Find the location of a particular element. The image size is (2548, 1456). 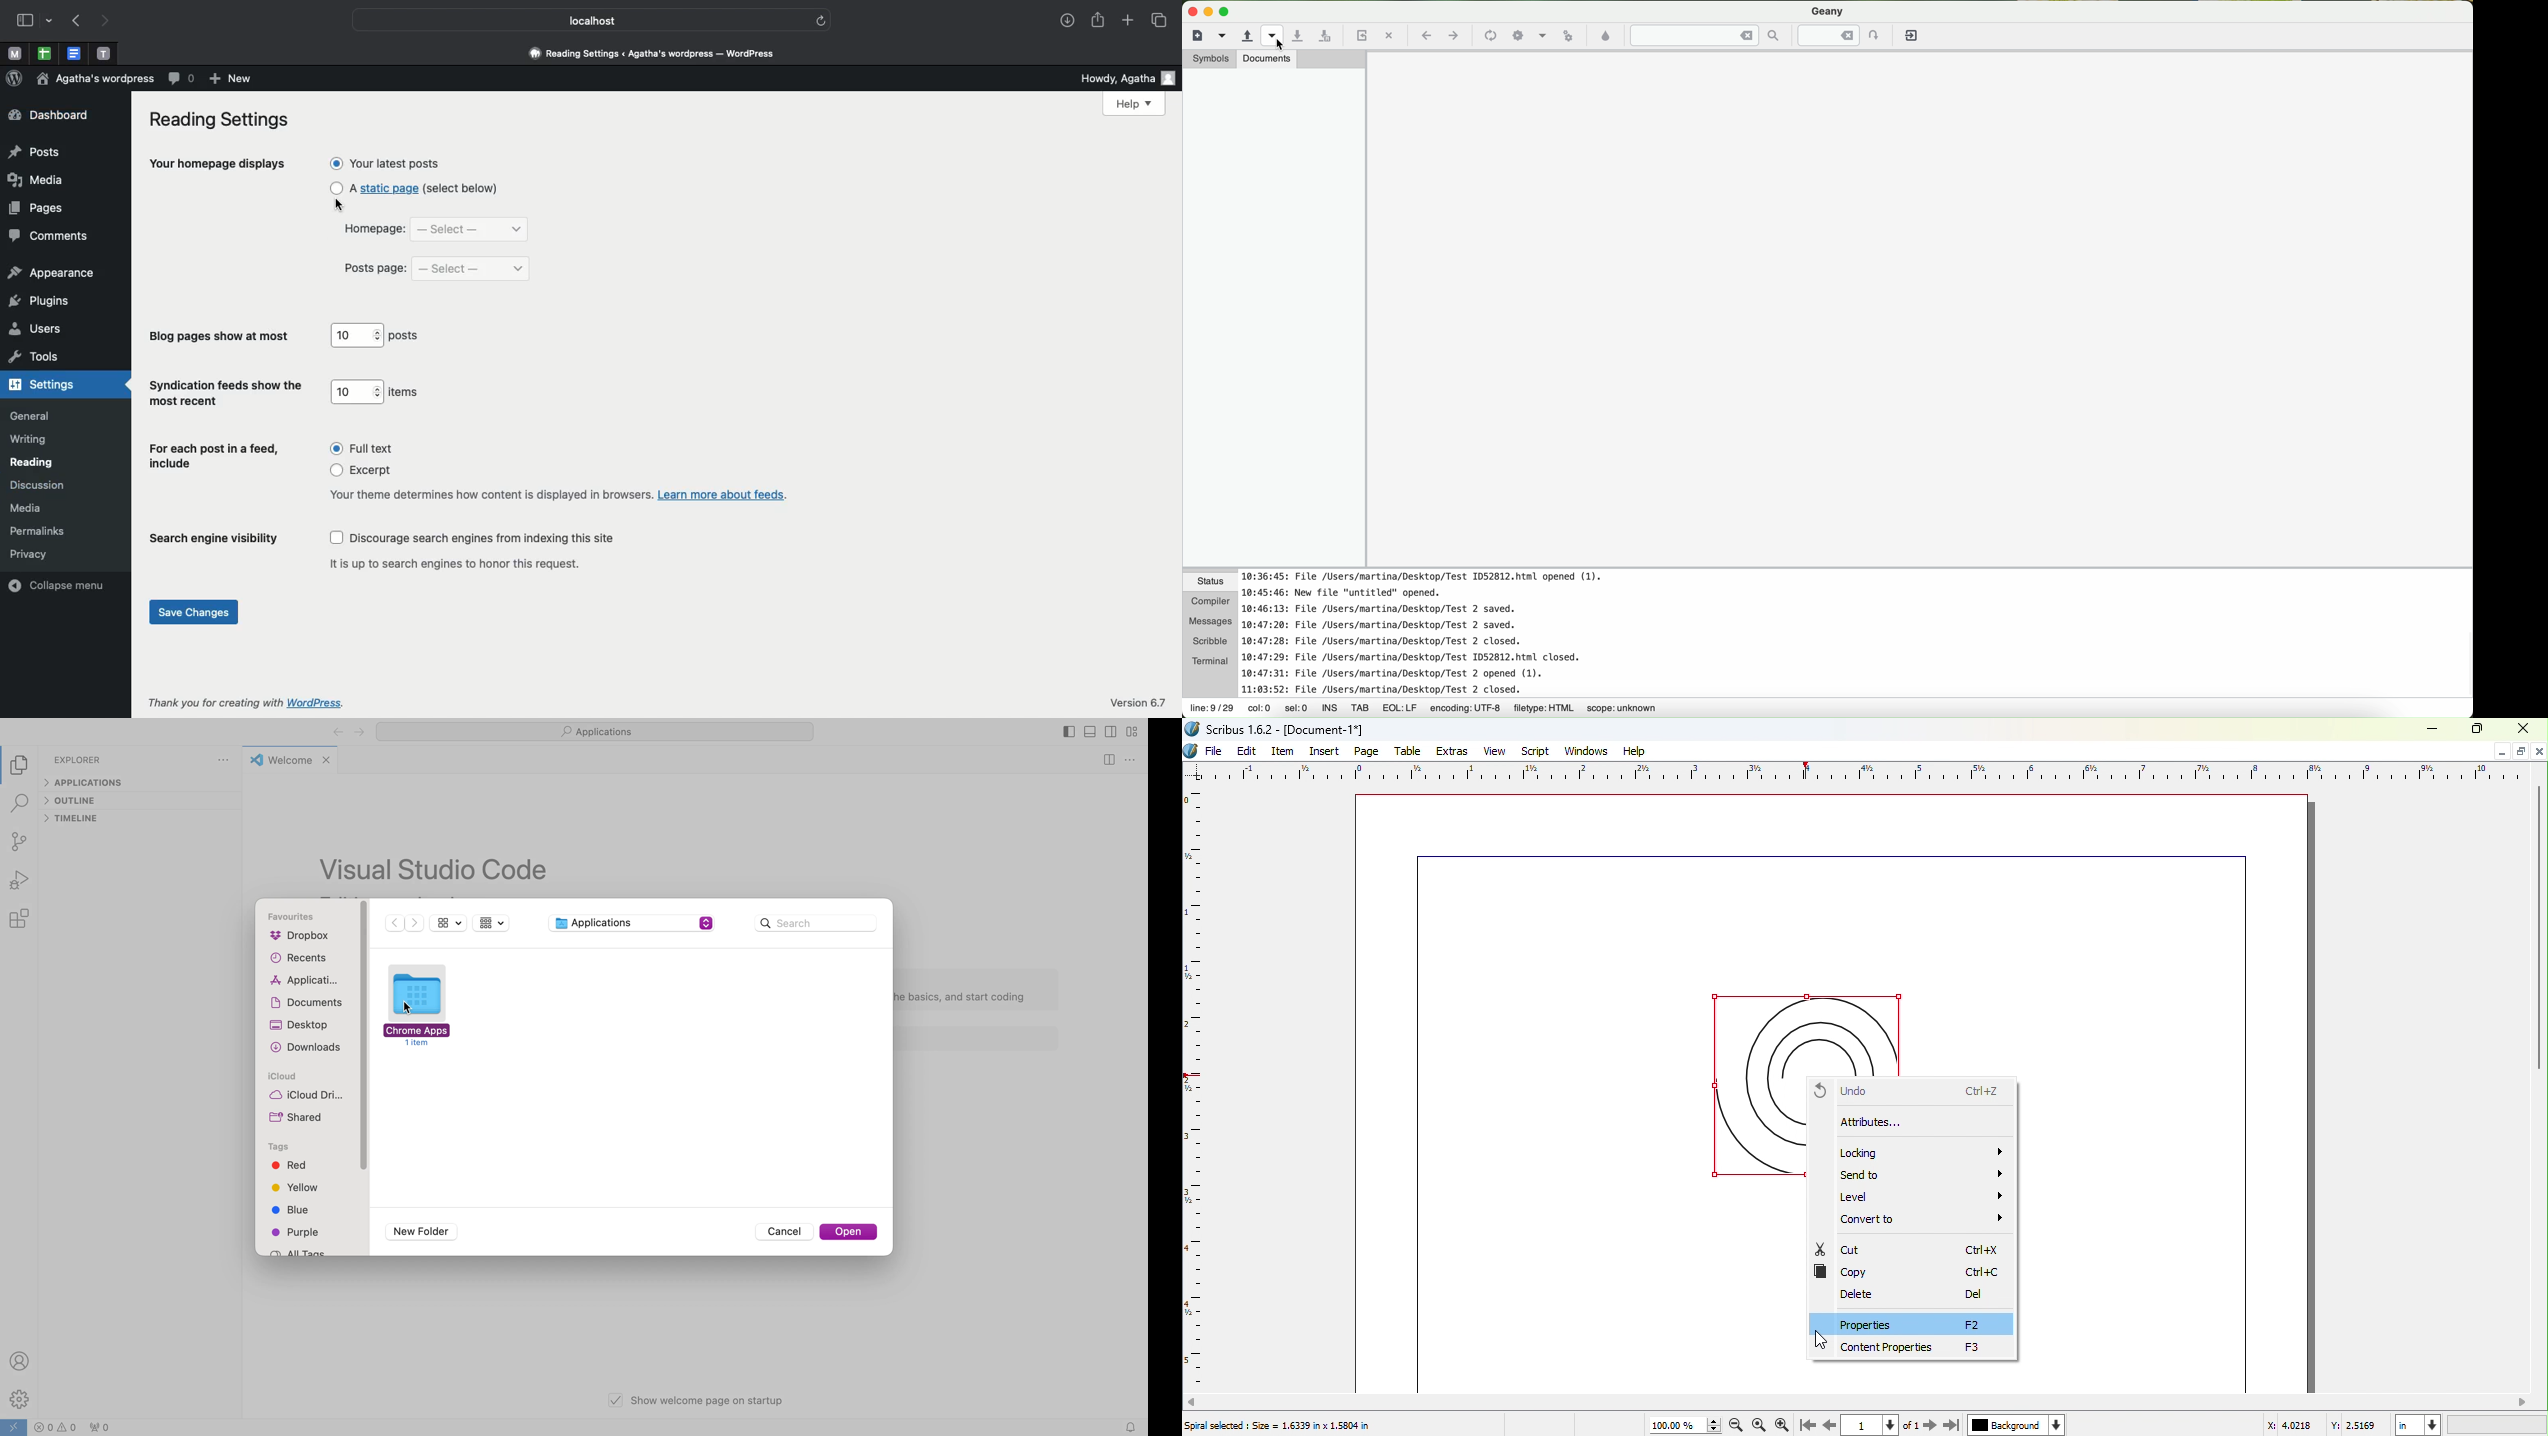

Properties is located at coordinates (1913, 1326).